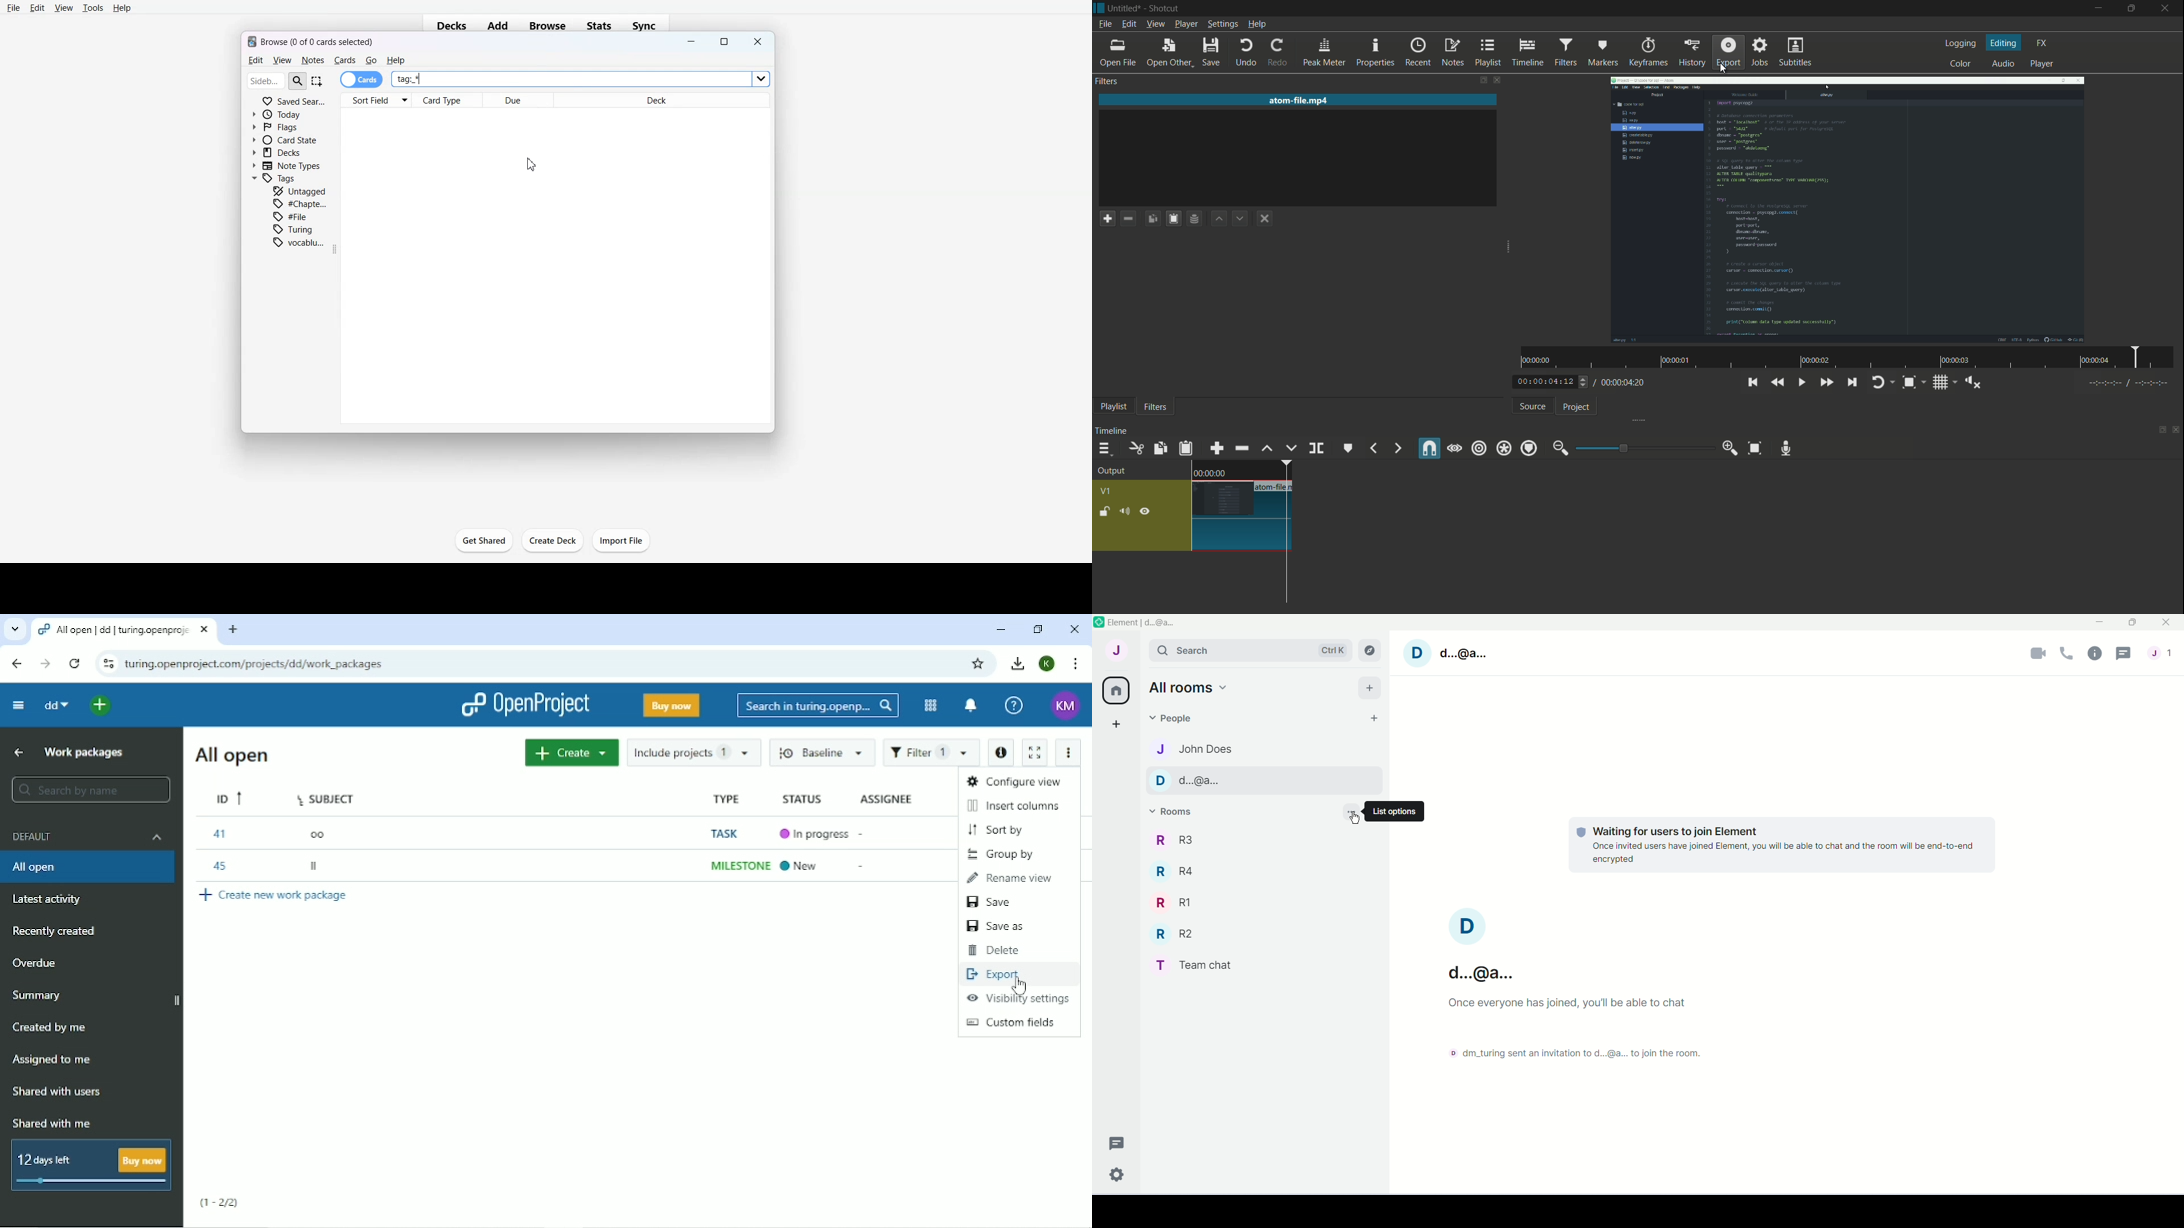  What do you see at coordinates (1787, 449) in the screenshot?
I see `record audio` at bounding box center [1787, 449].